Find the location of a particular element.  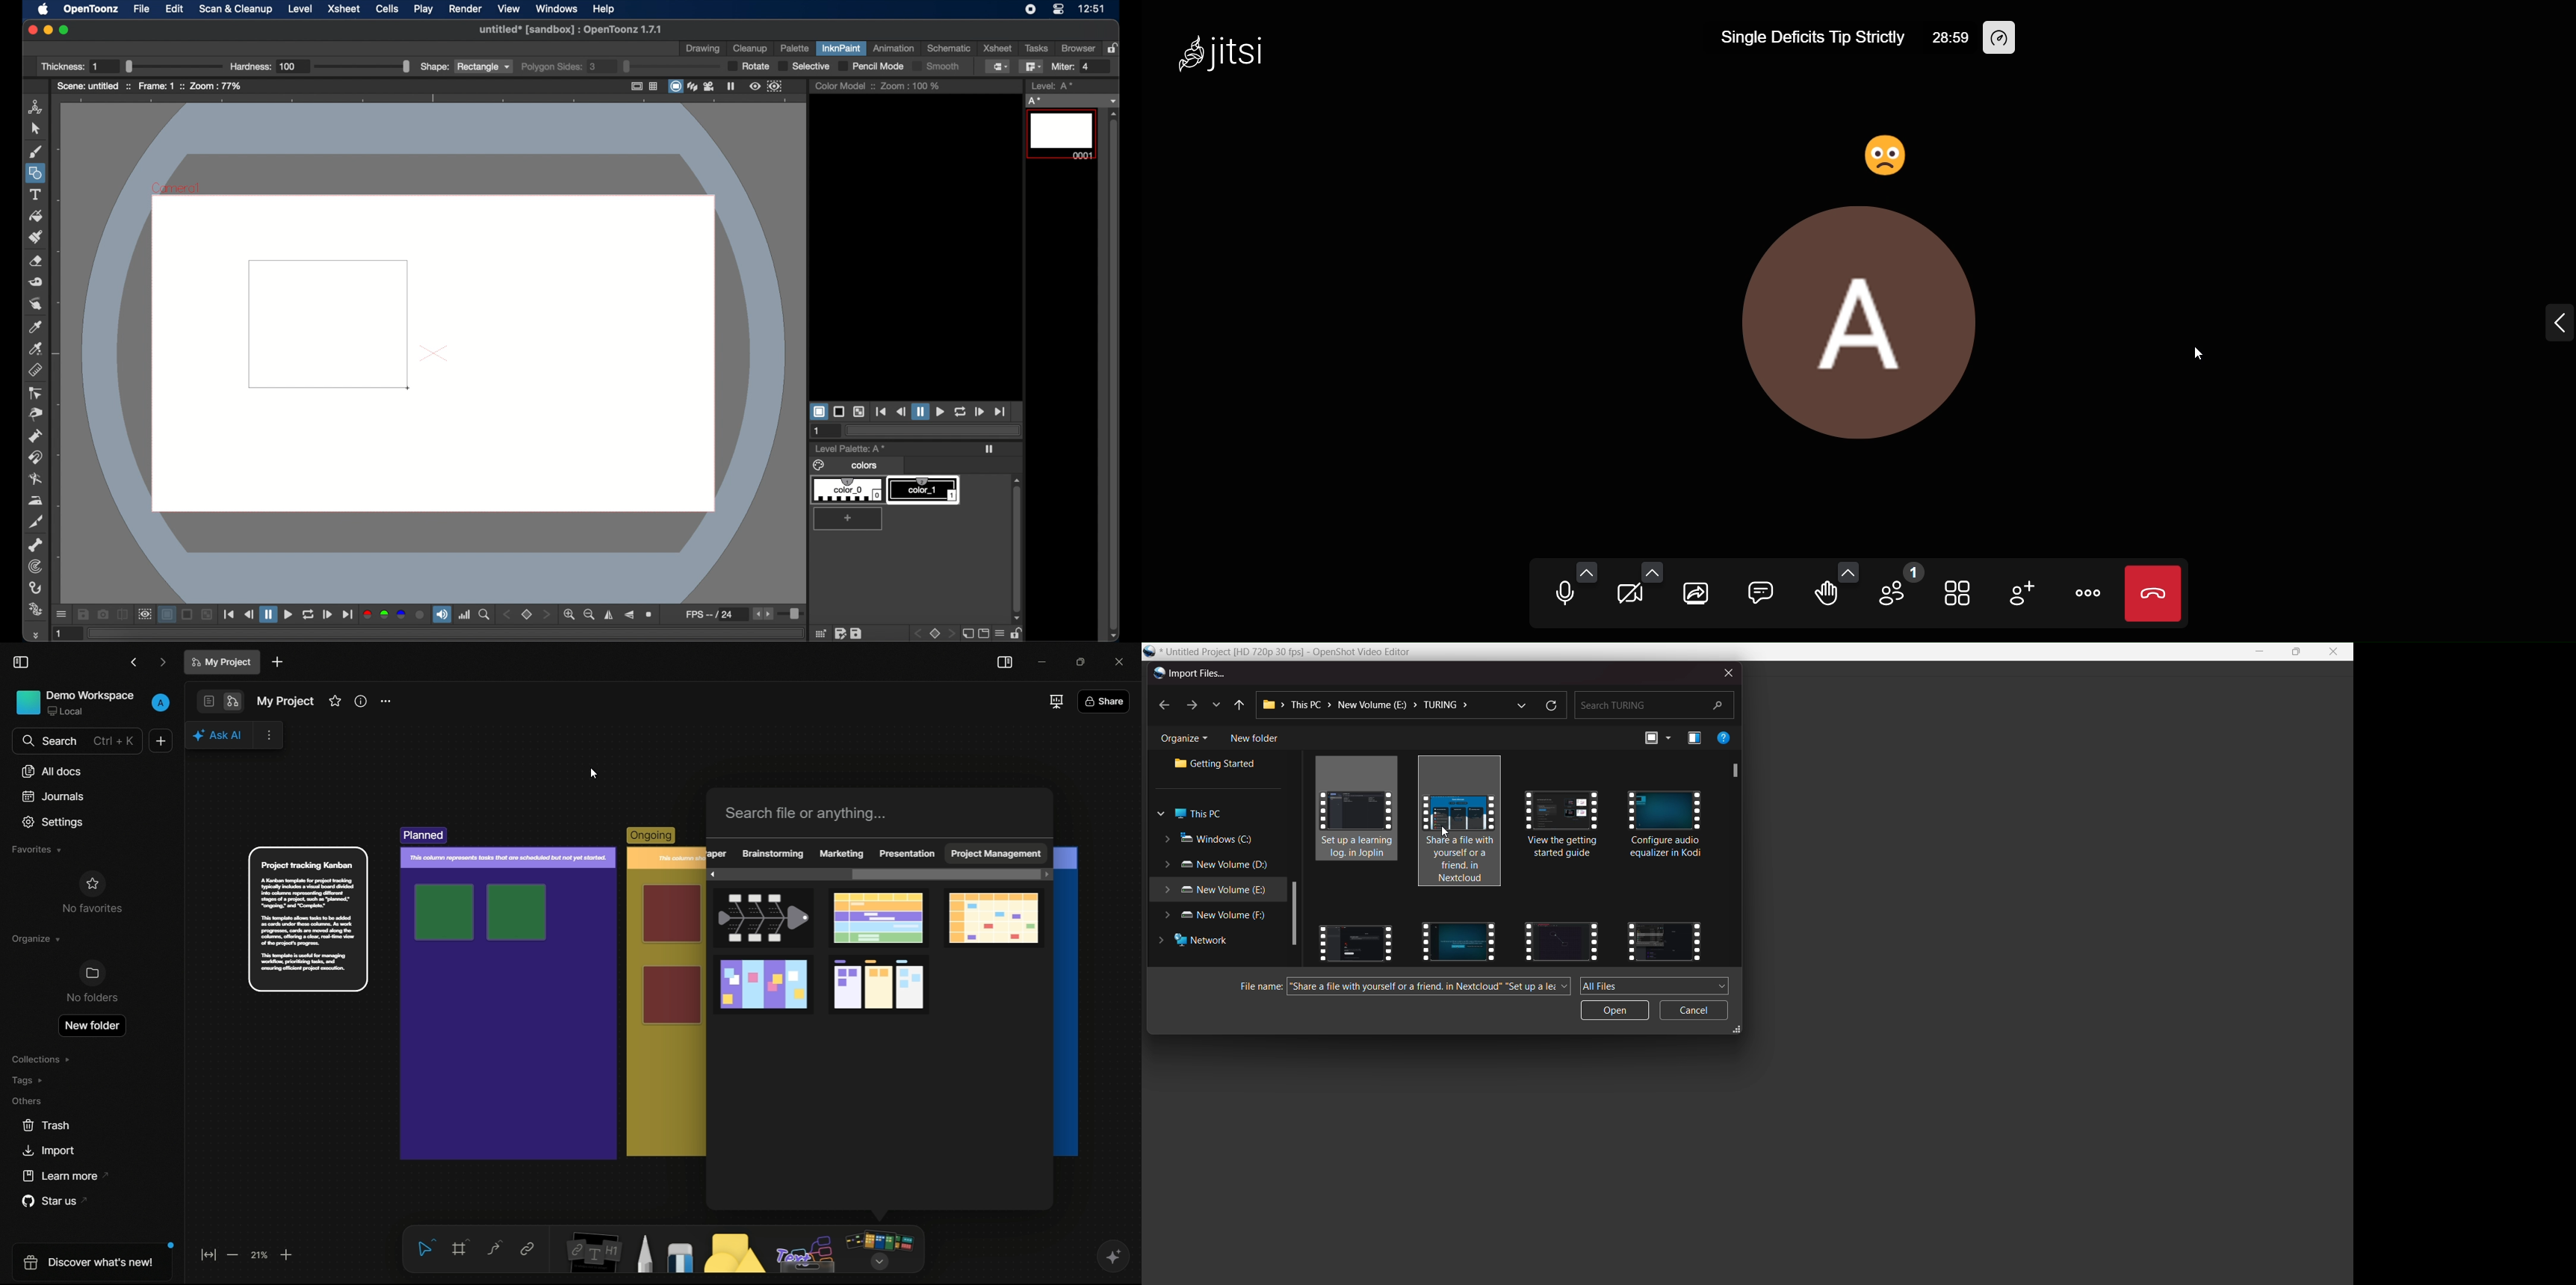

12:51 is located at coordinates (1093, 9).